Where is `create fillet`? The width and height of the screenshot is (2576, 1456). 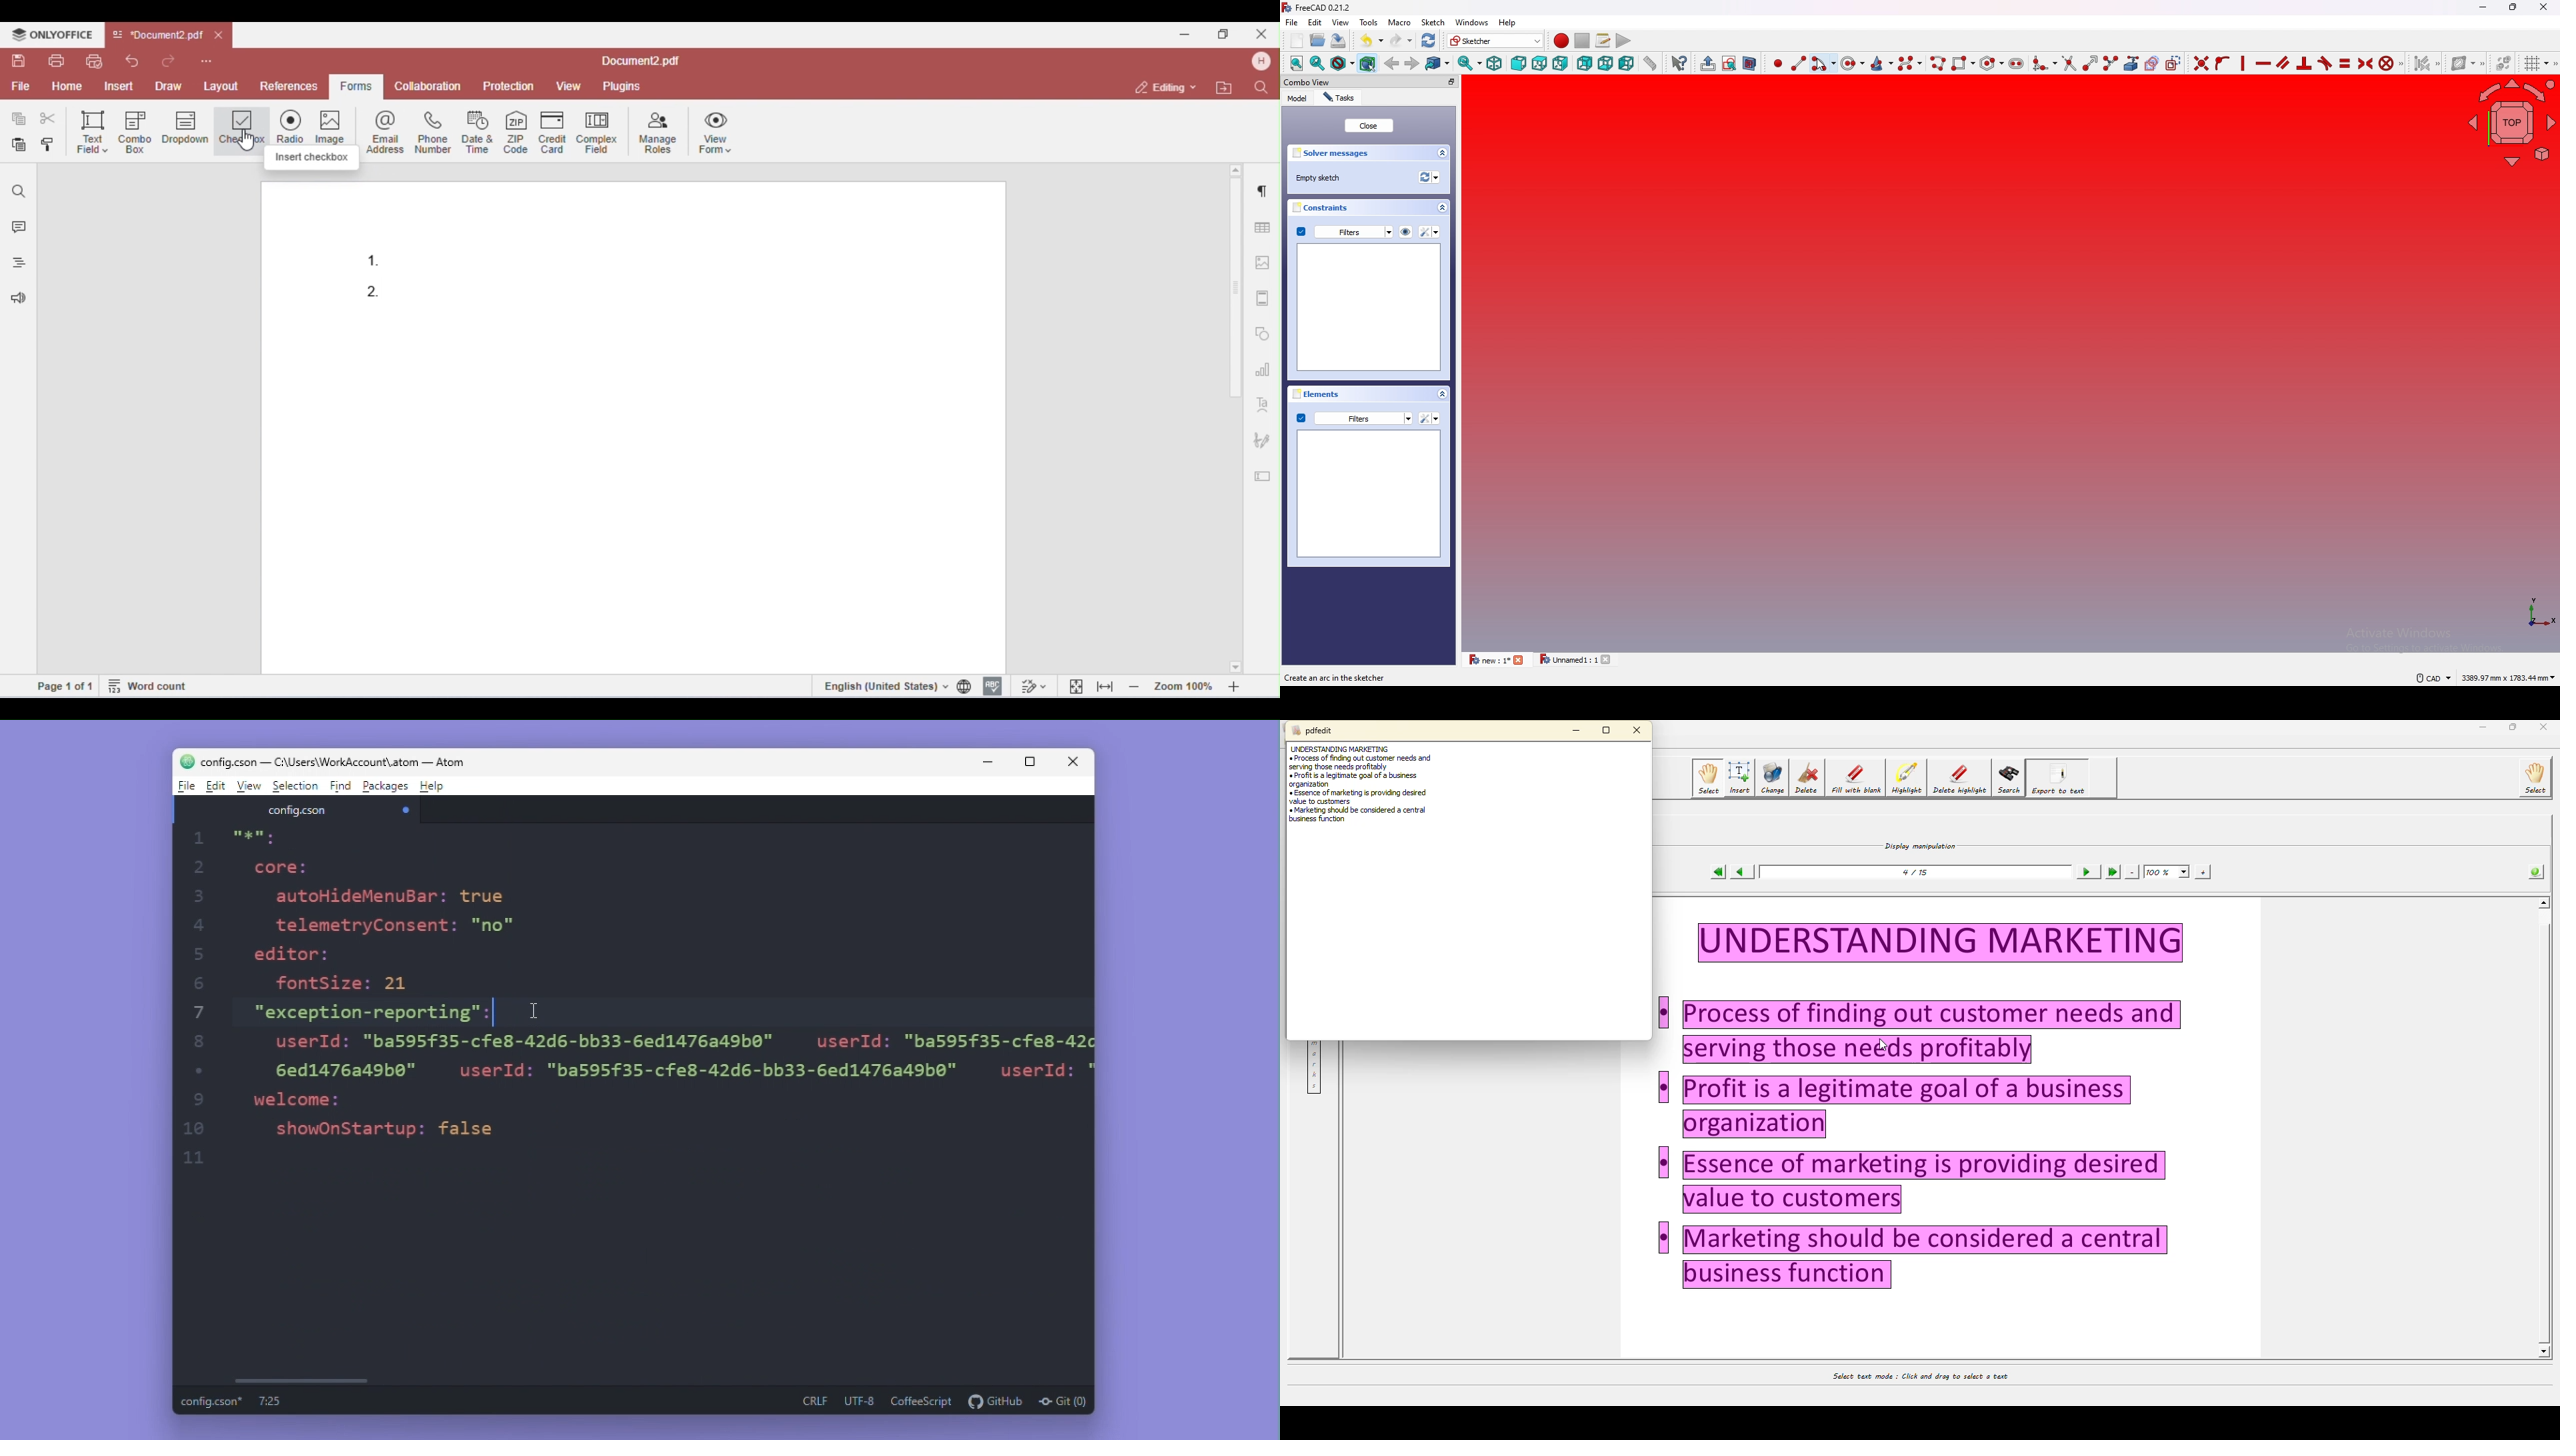
create fillet is located at coordinates (2045, 63).